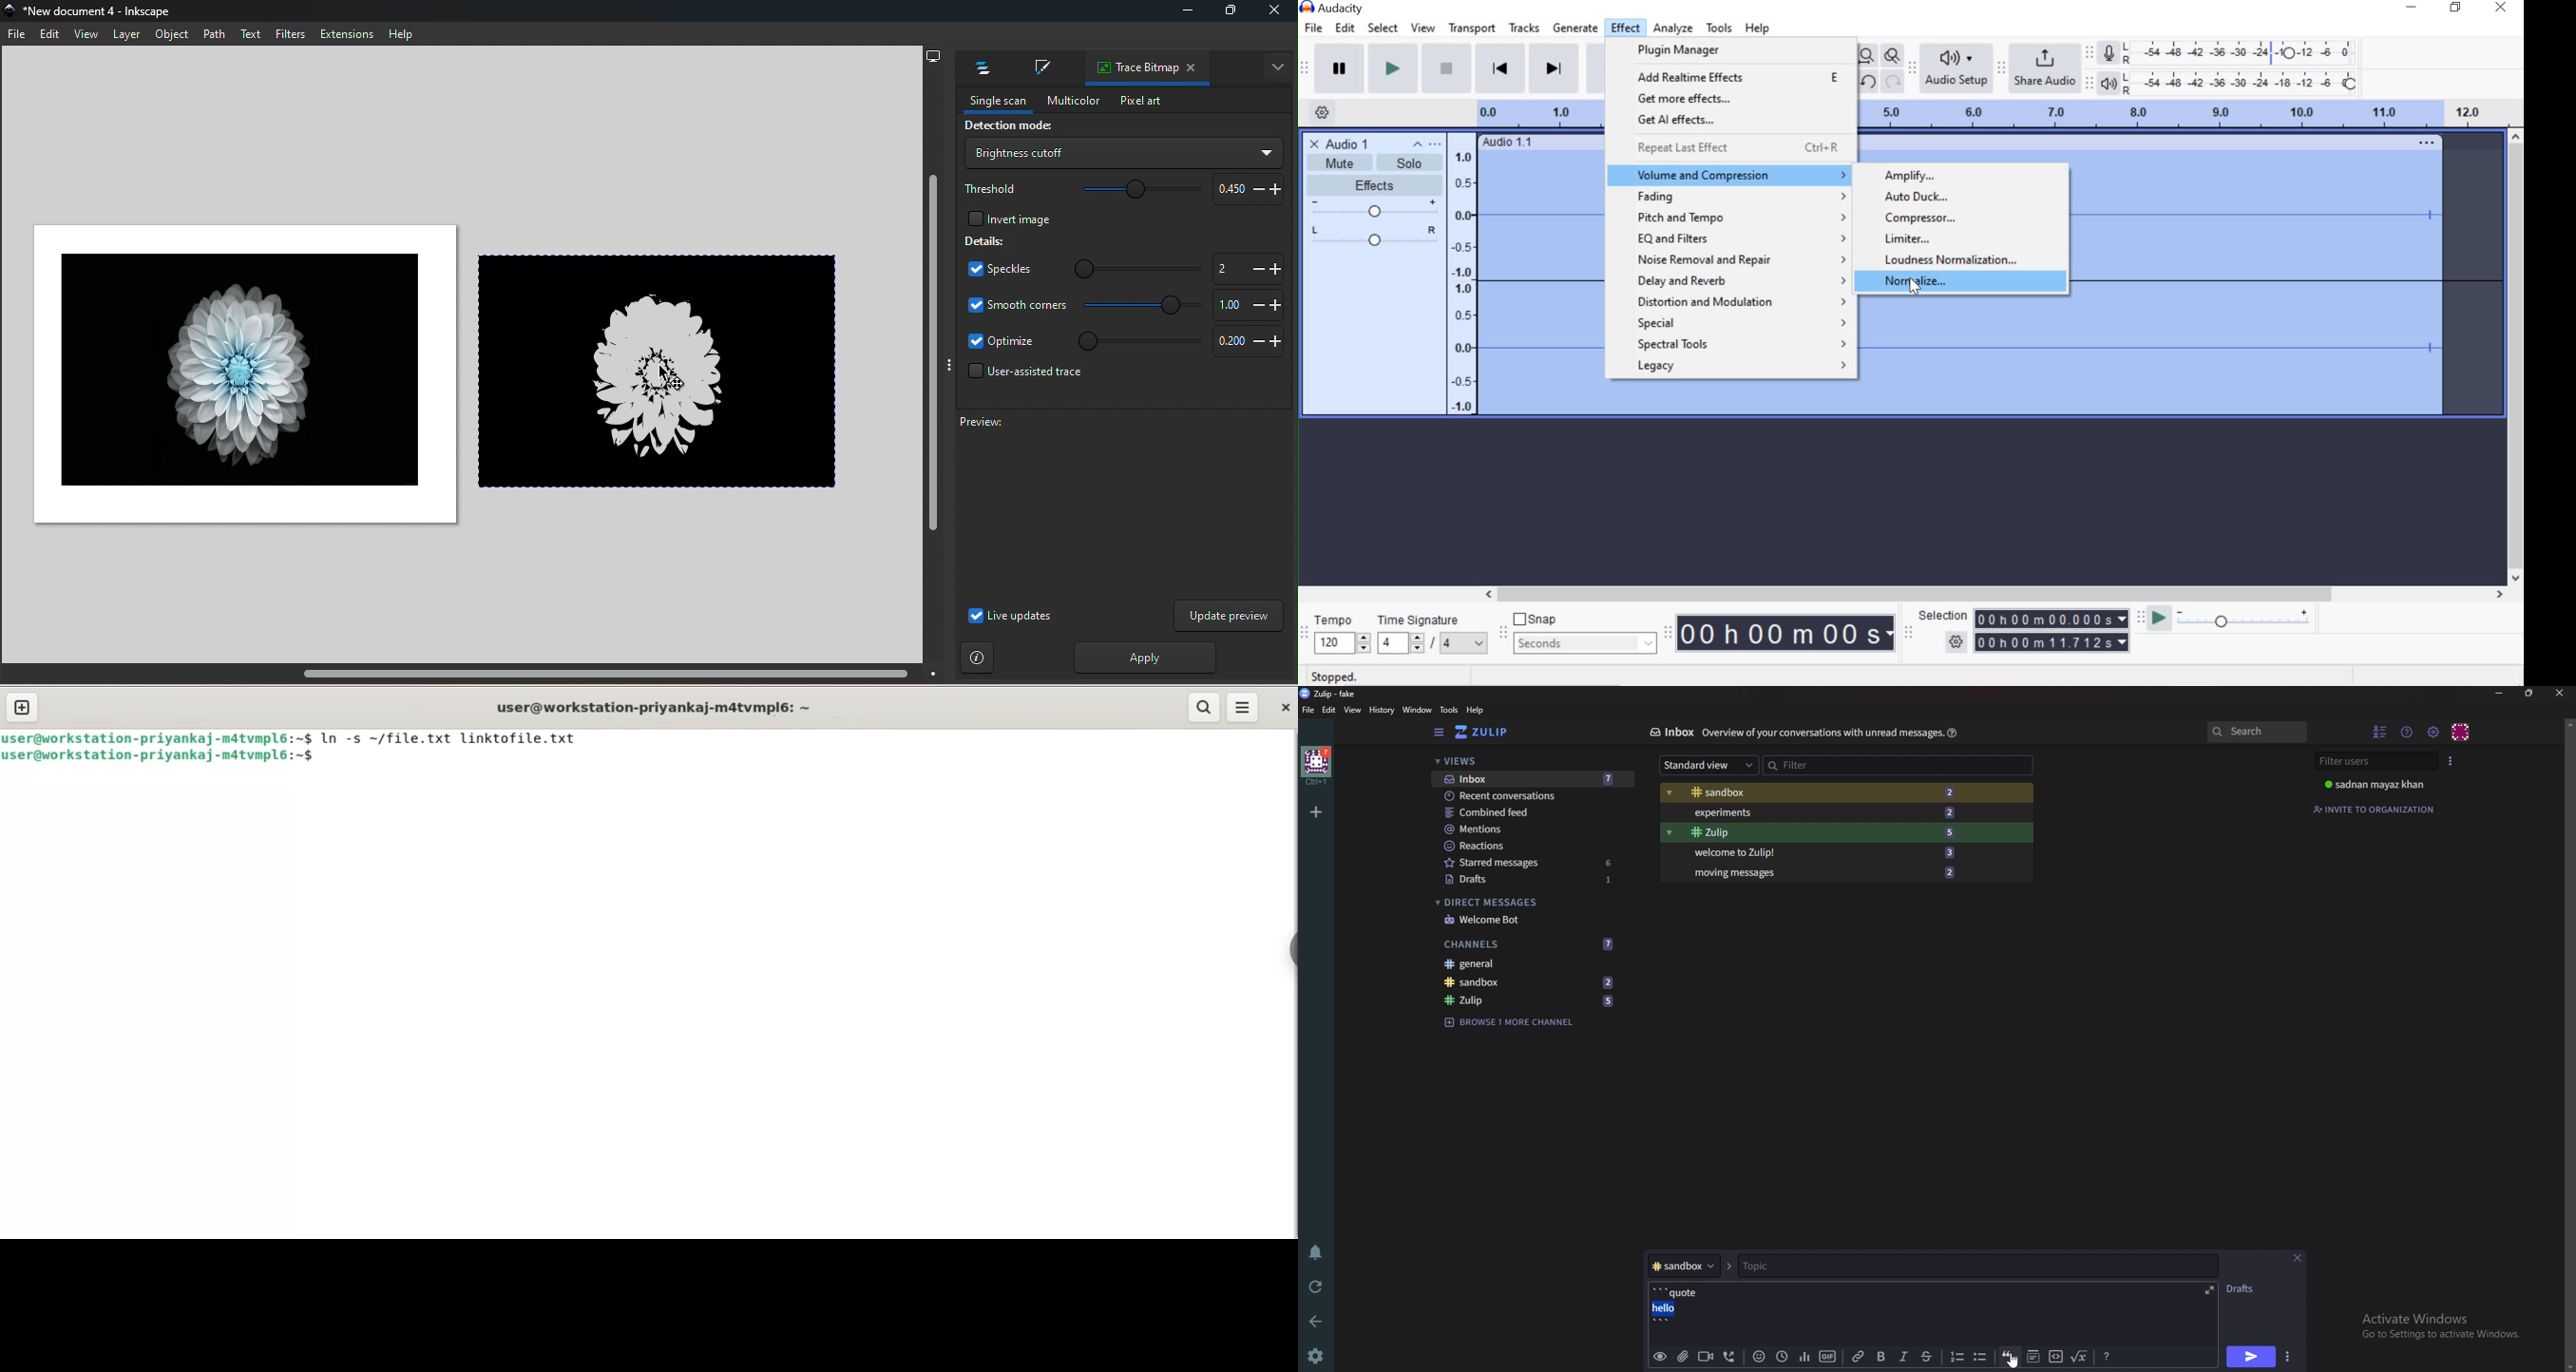 The image size is (2576, 1372). I want to click on Hide user list, so click(2381, 730).